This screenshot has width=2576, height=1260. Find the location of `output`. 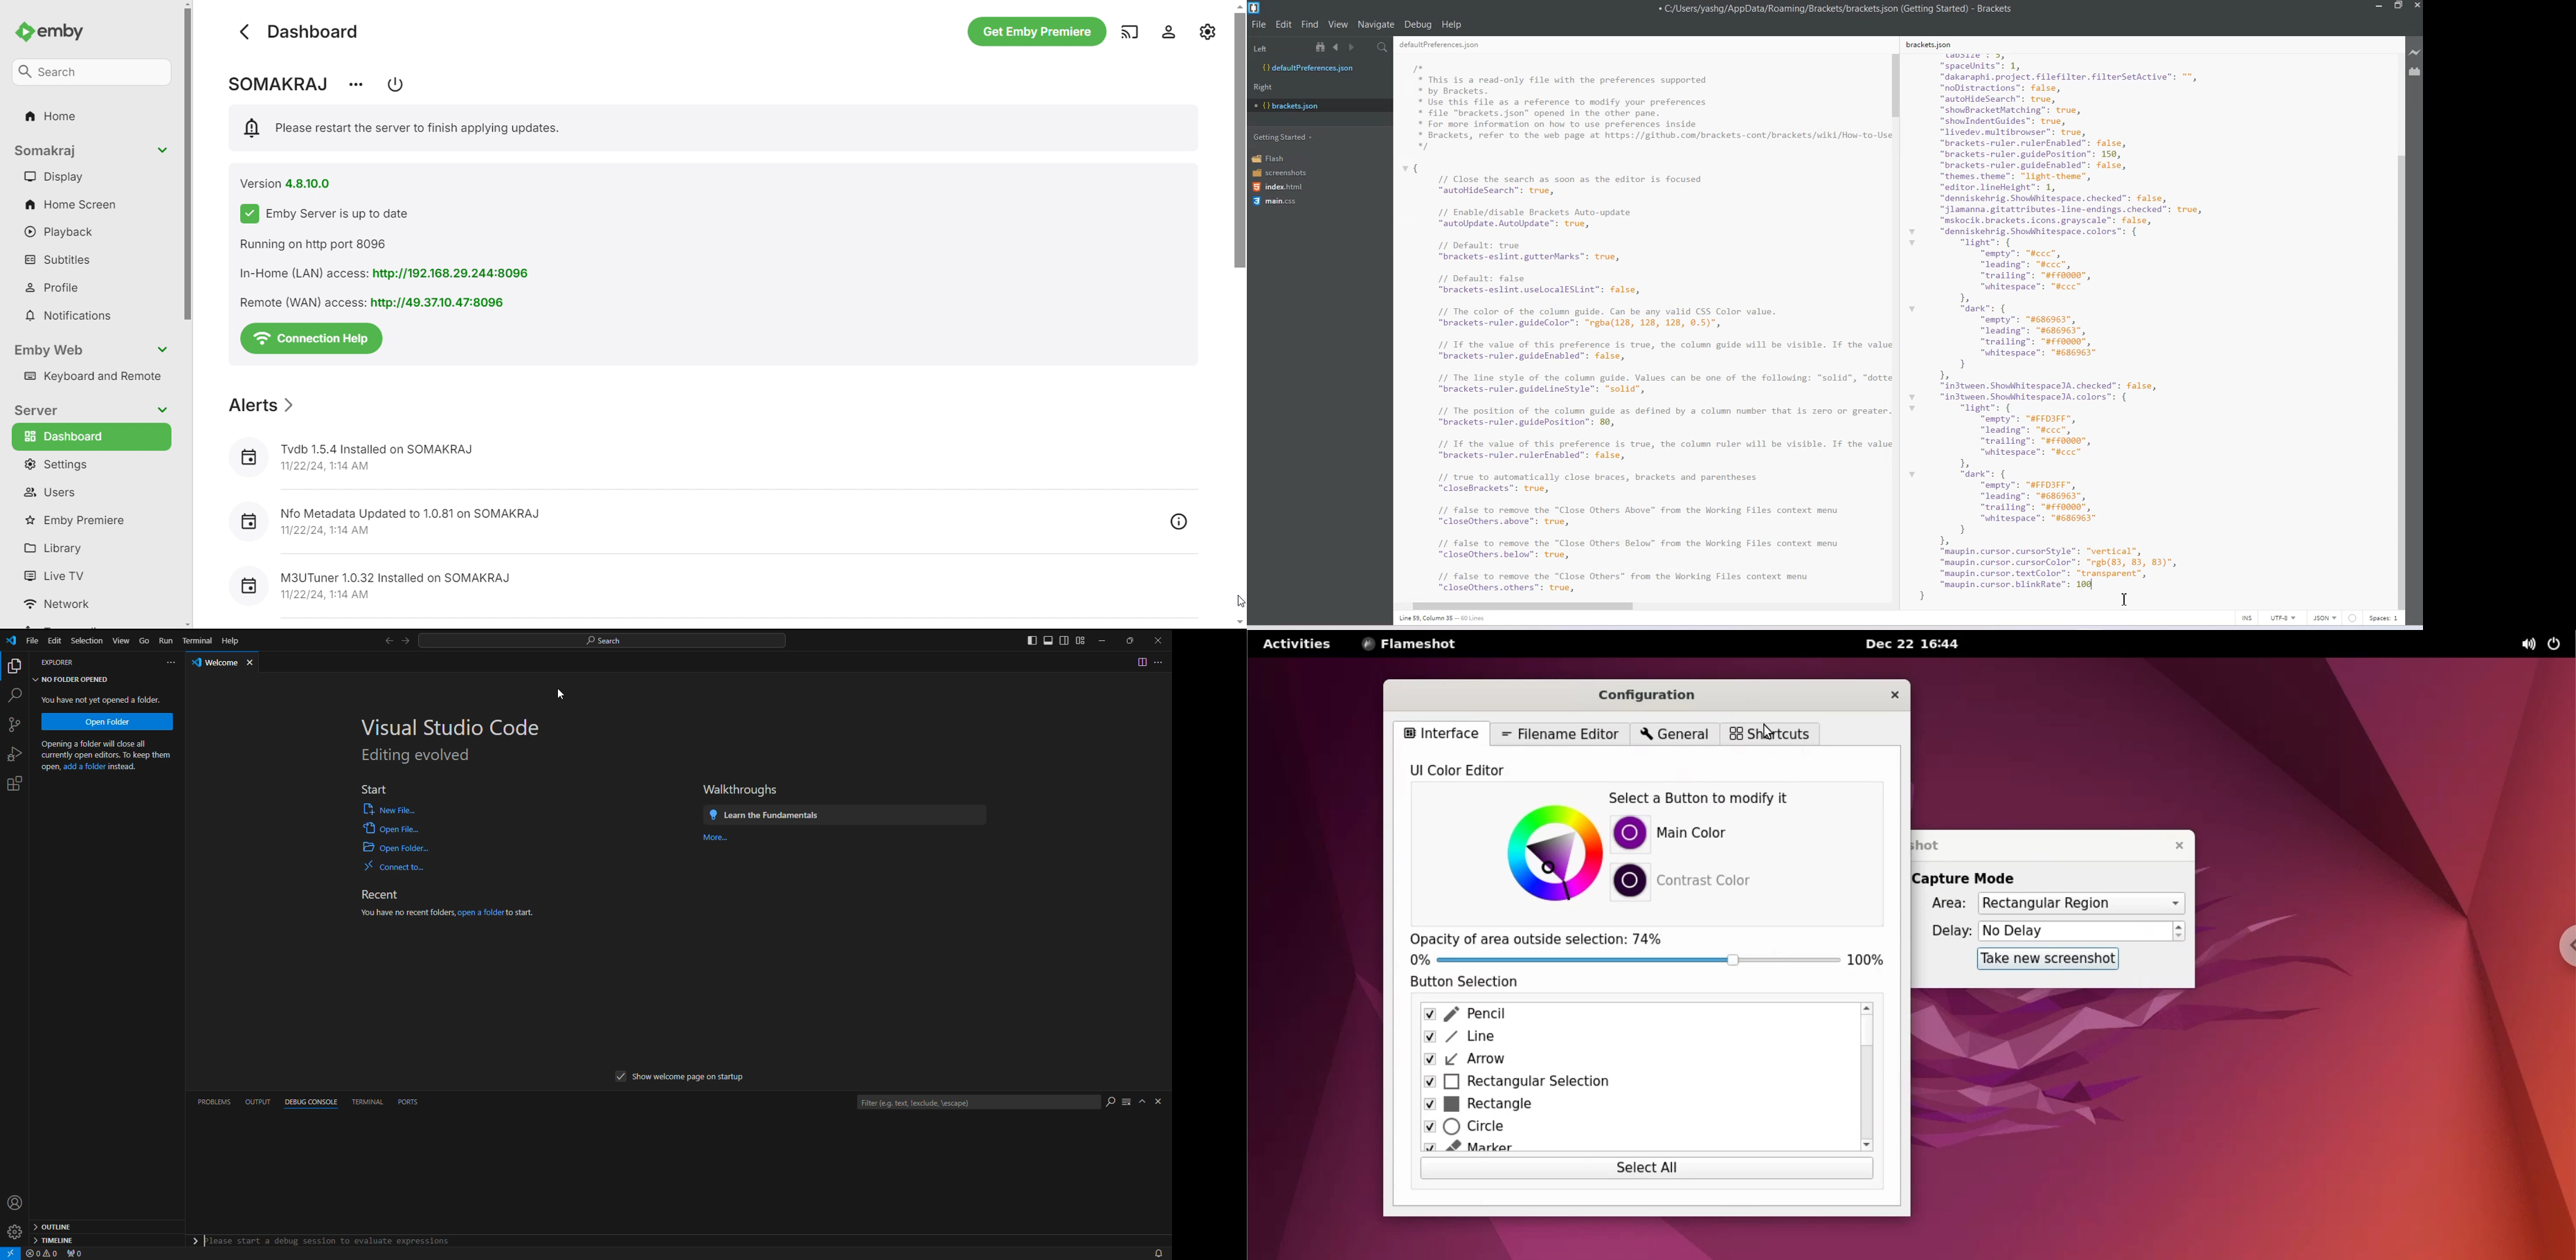

output is located at coordinates (259, 1101).